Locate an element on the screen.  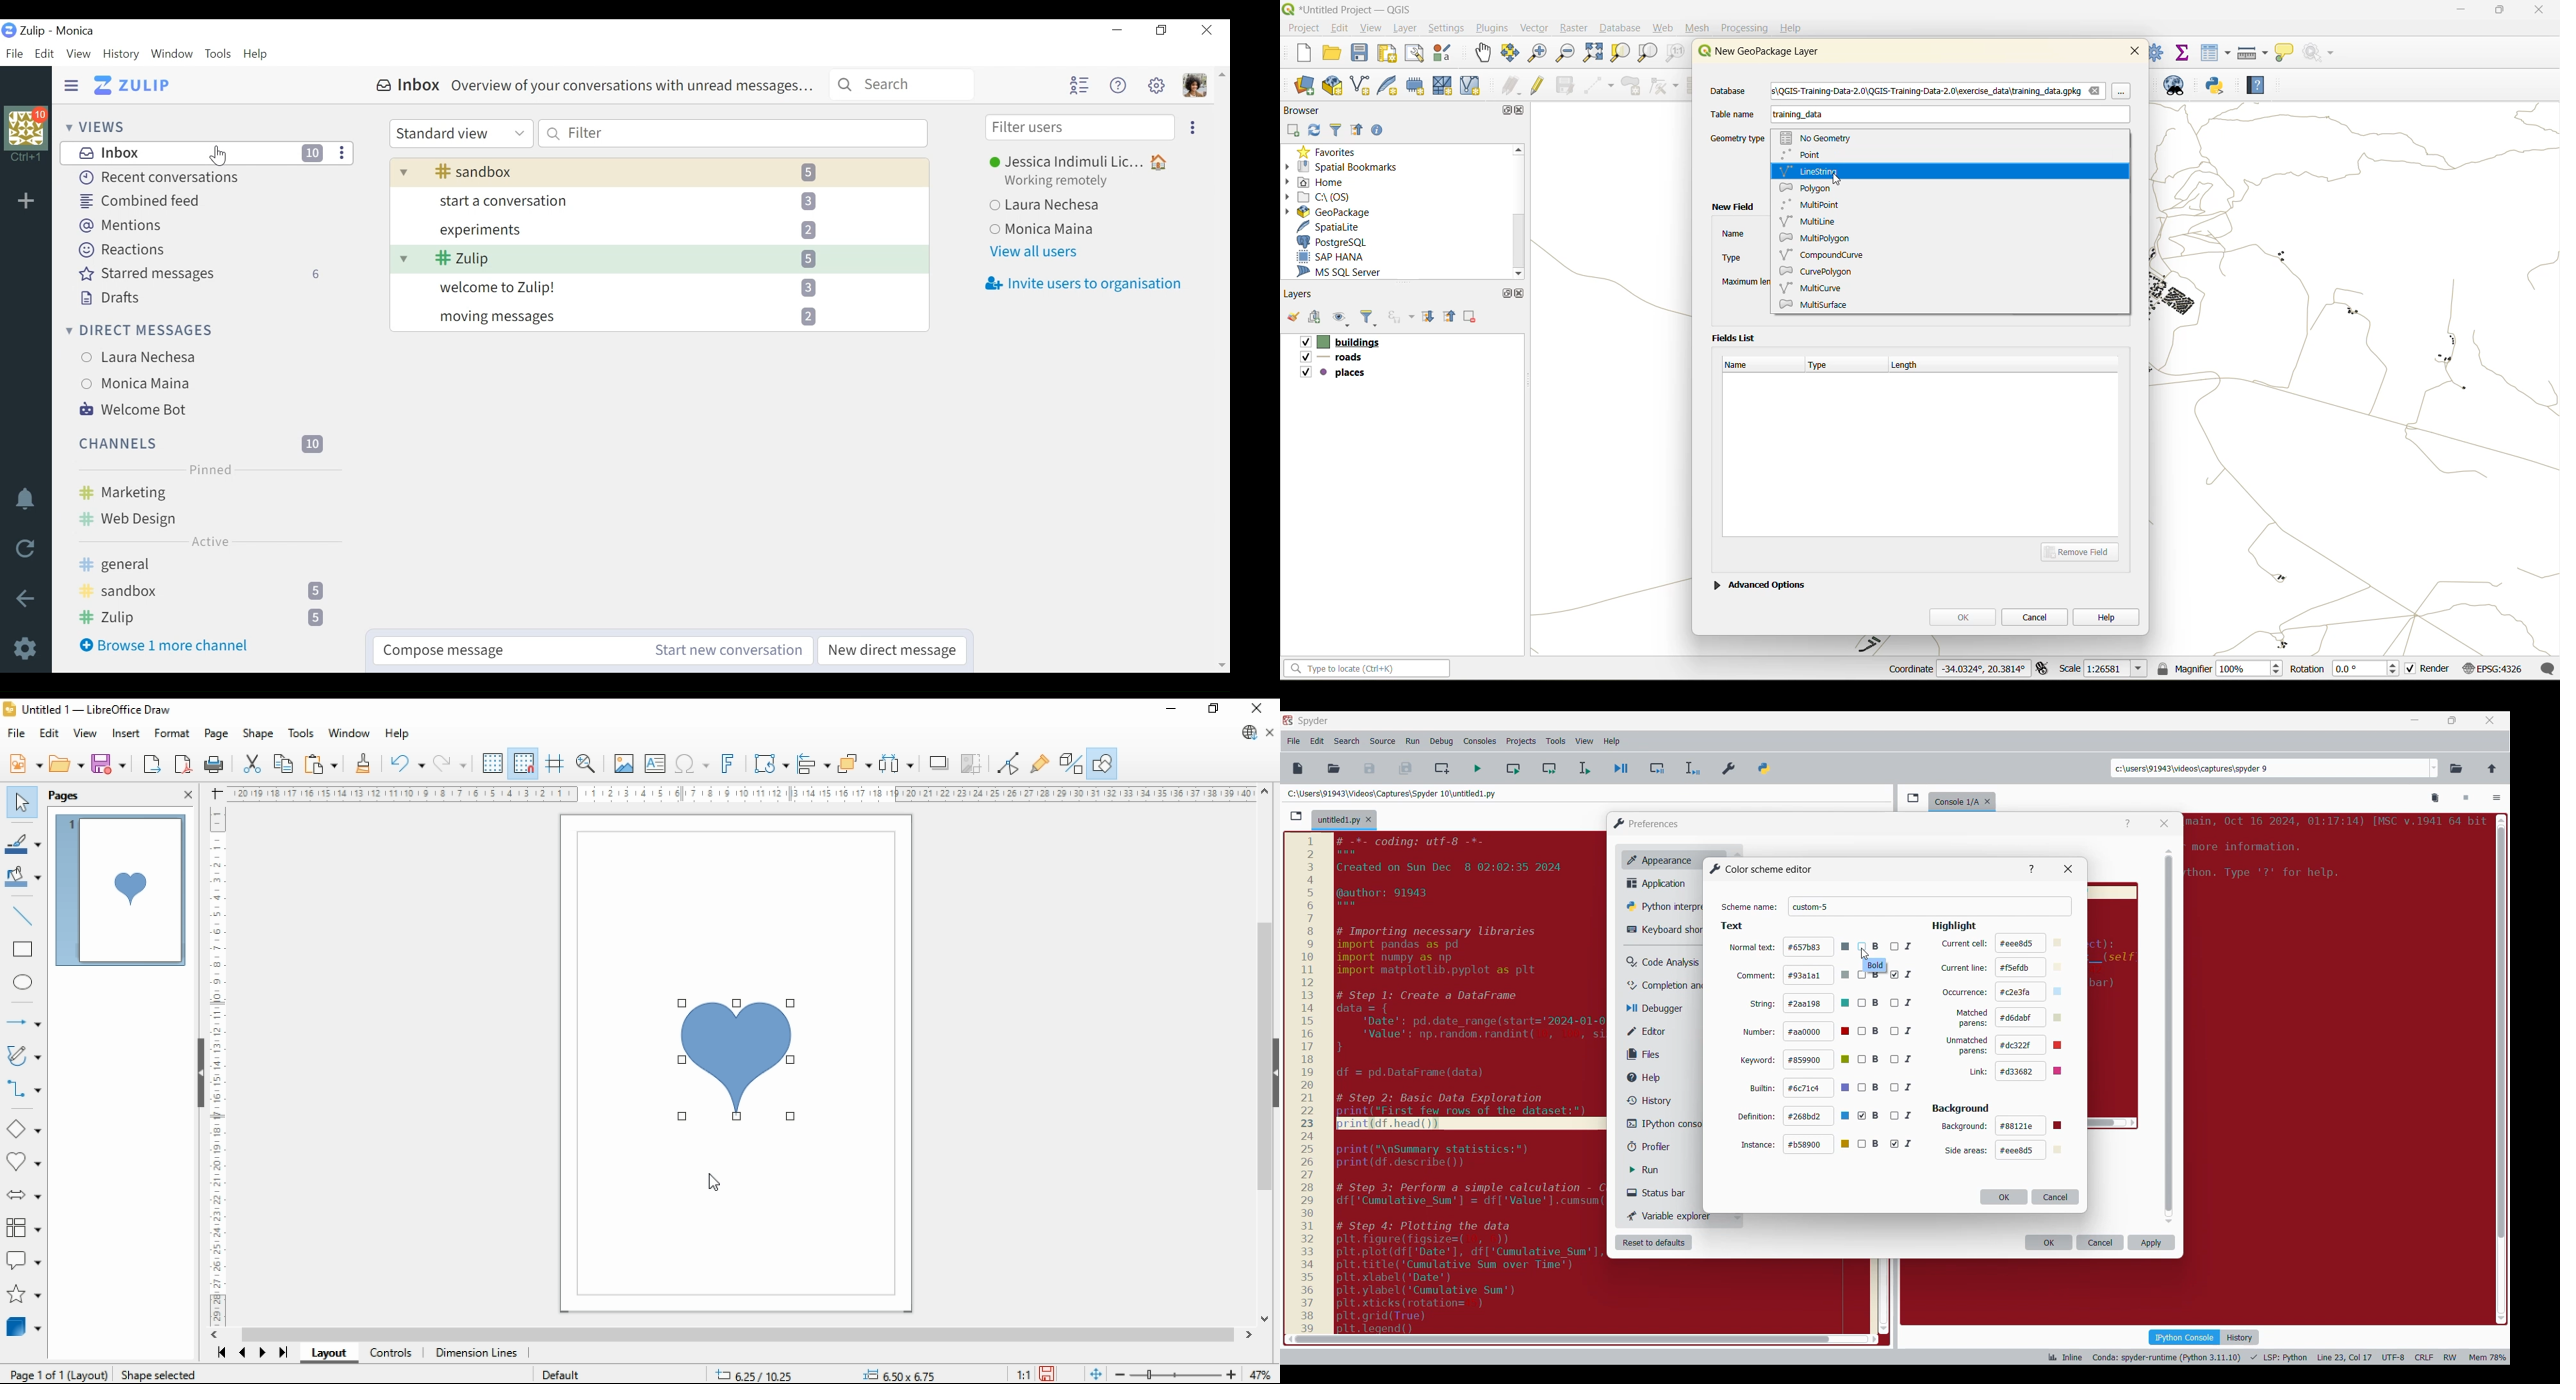
Open is located at coordinates (1334, 768).